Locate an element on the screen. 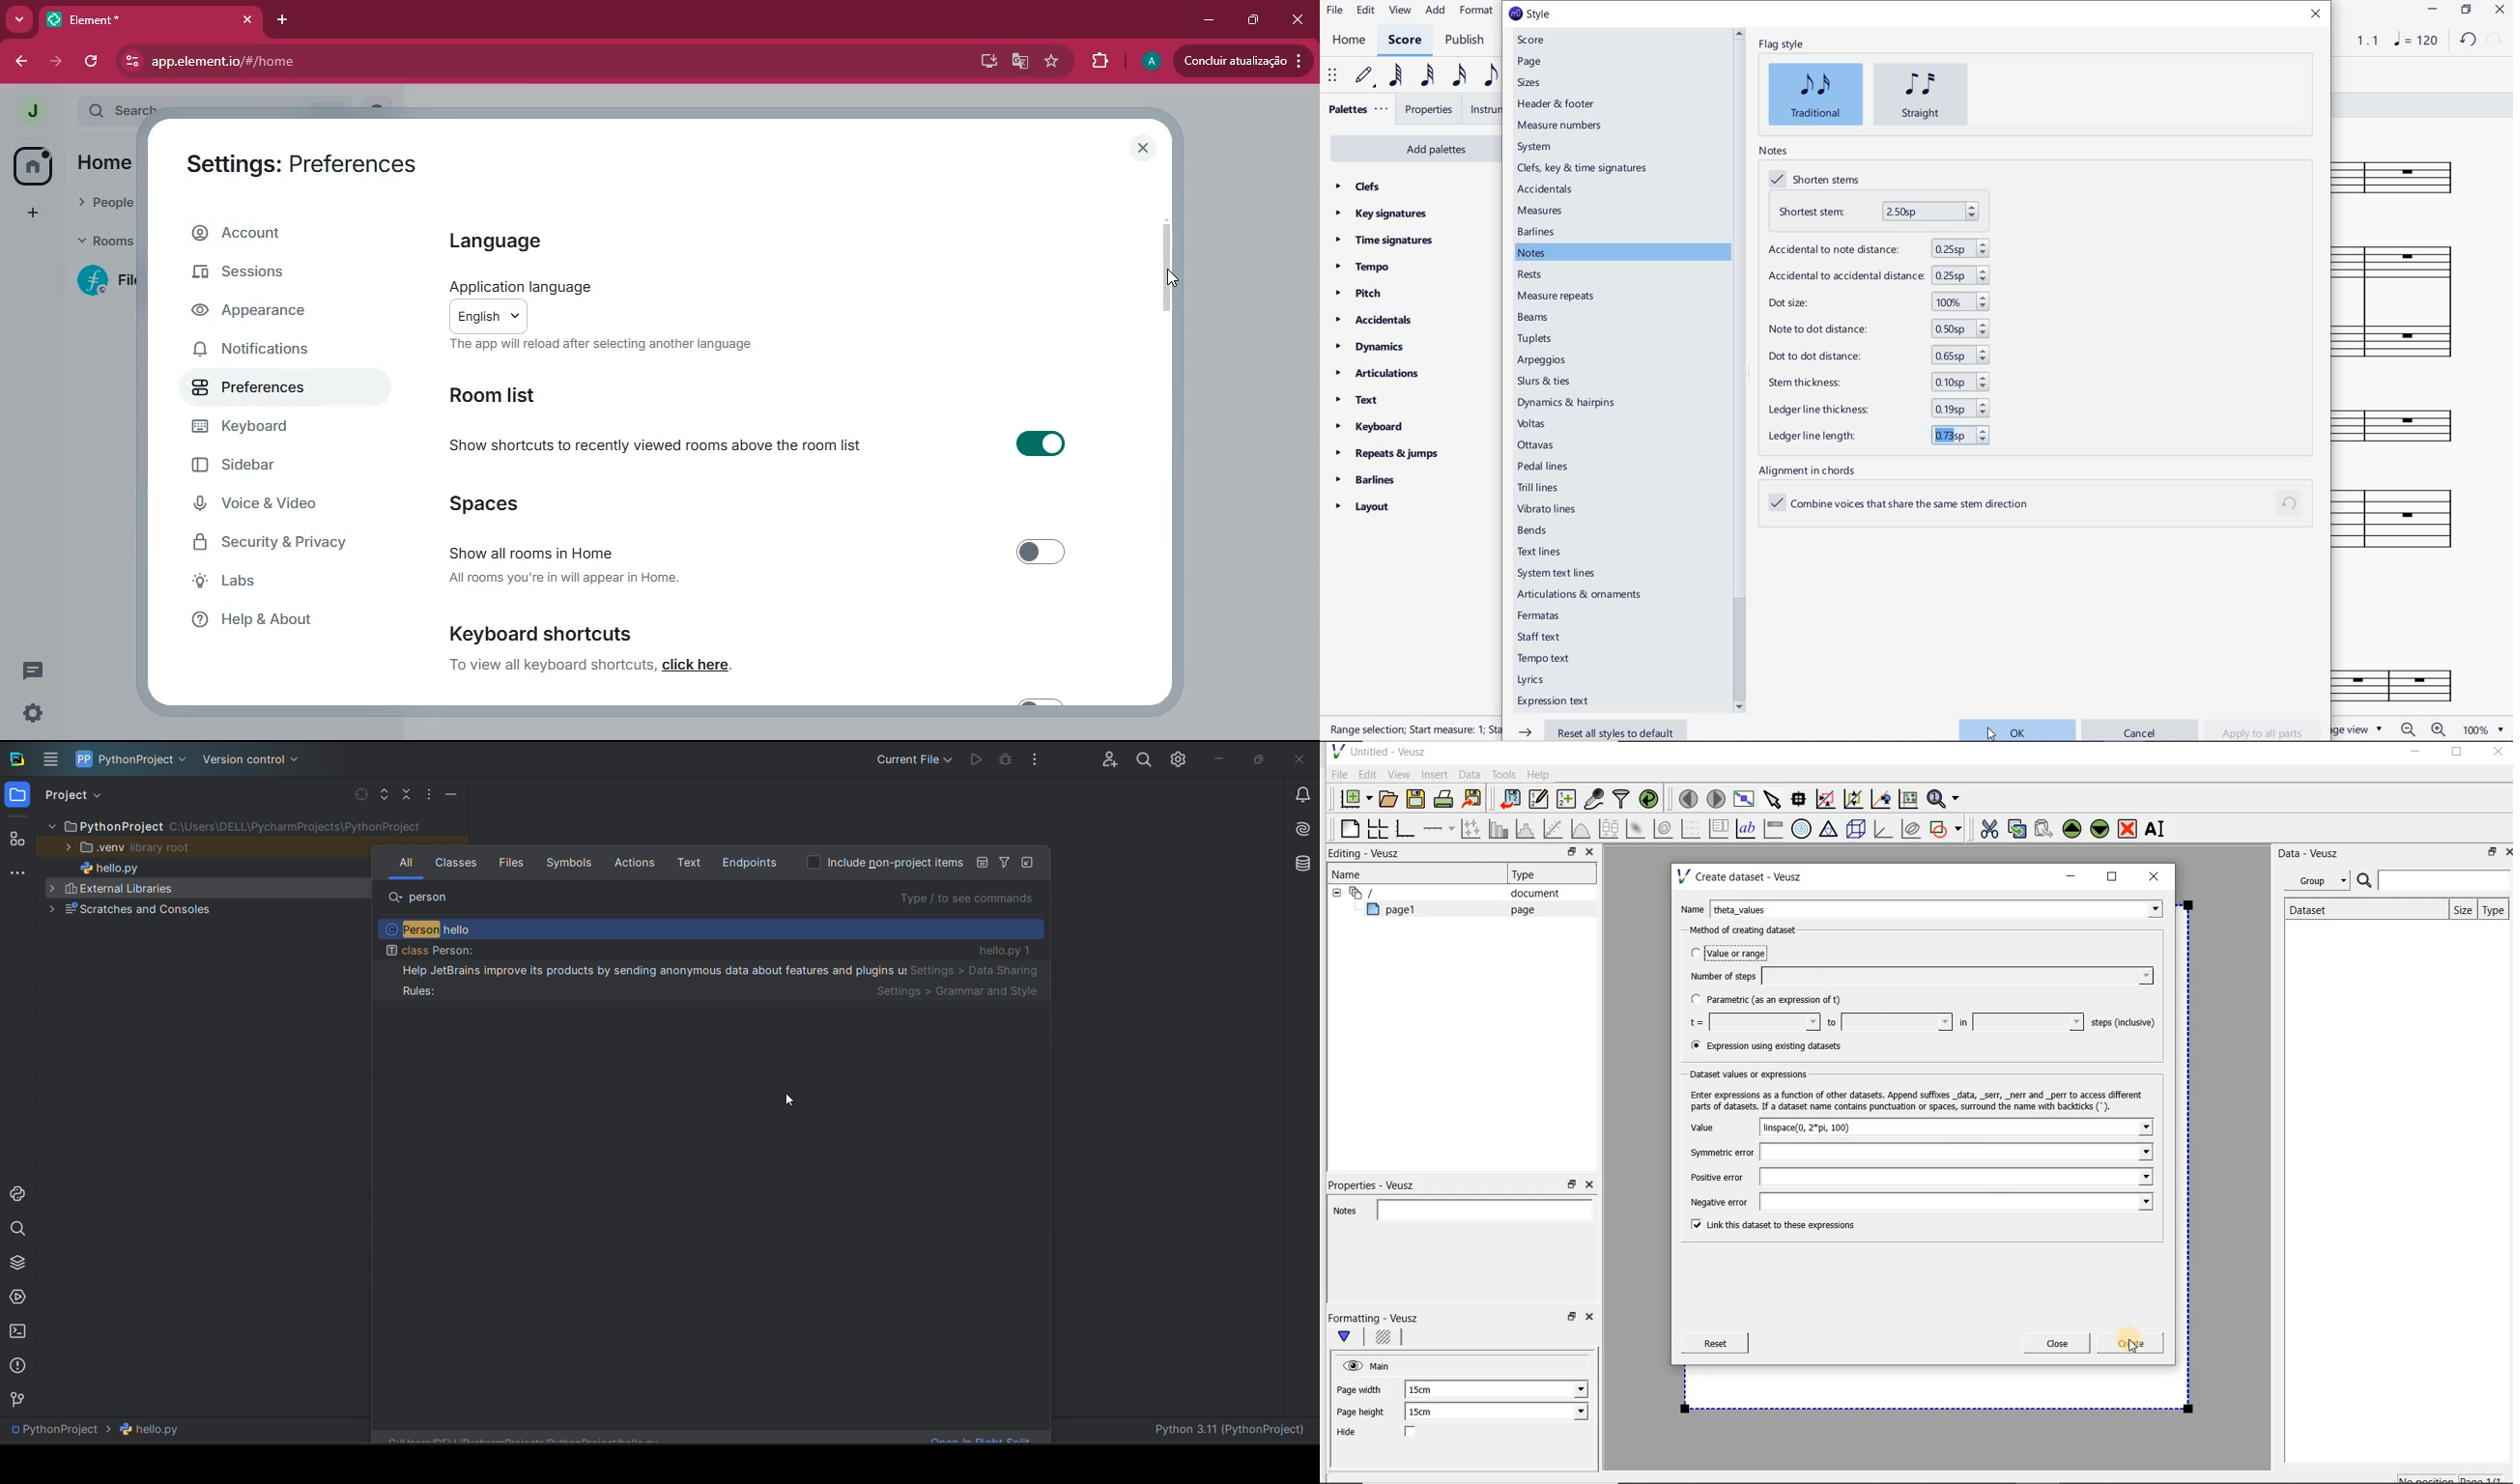  options is located at coordinates (428, 794).